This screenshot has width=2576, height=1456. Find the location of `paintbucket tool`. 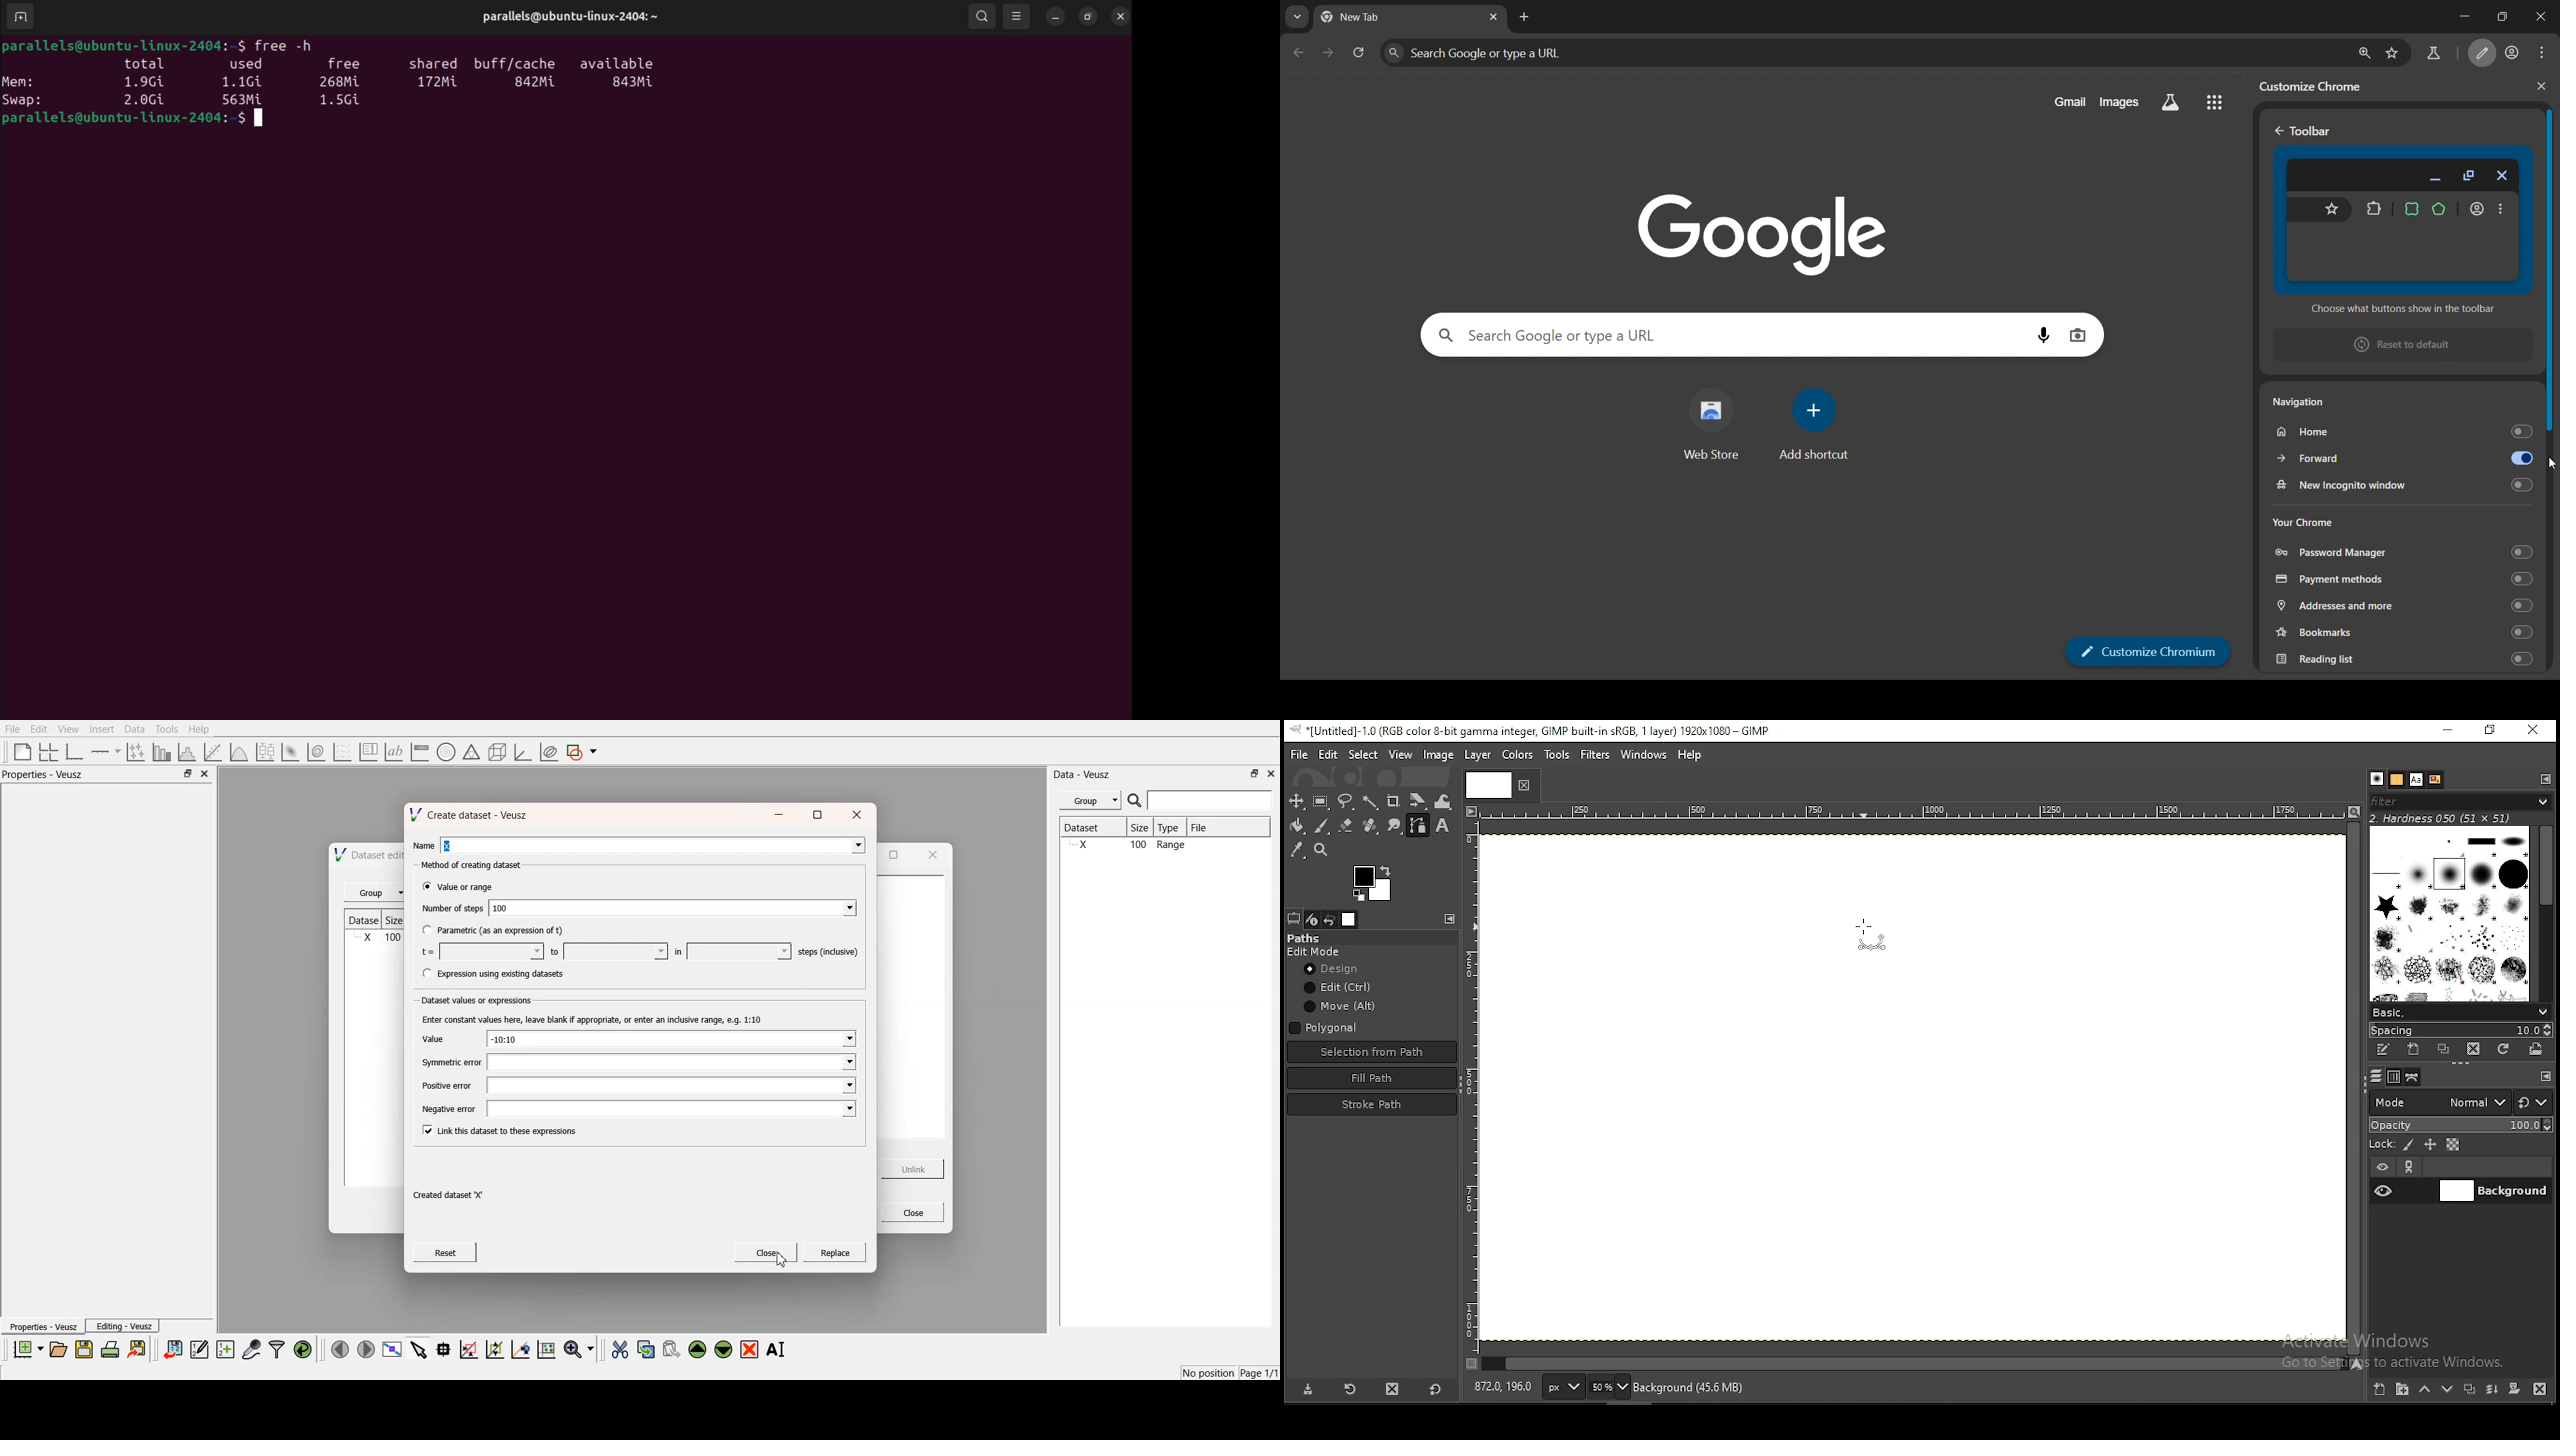

paintbucket tool is located at coordinates (1295, 827).